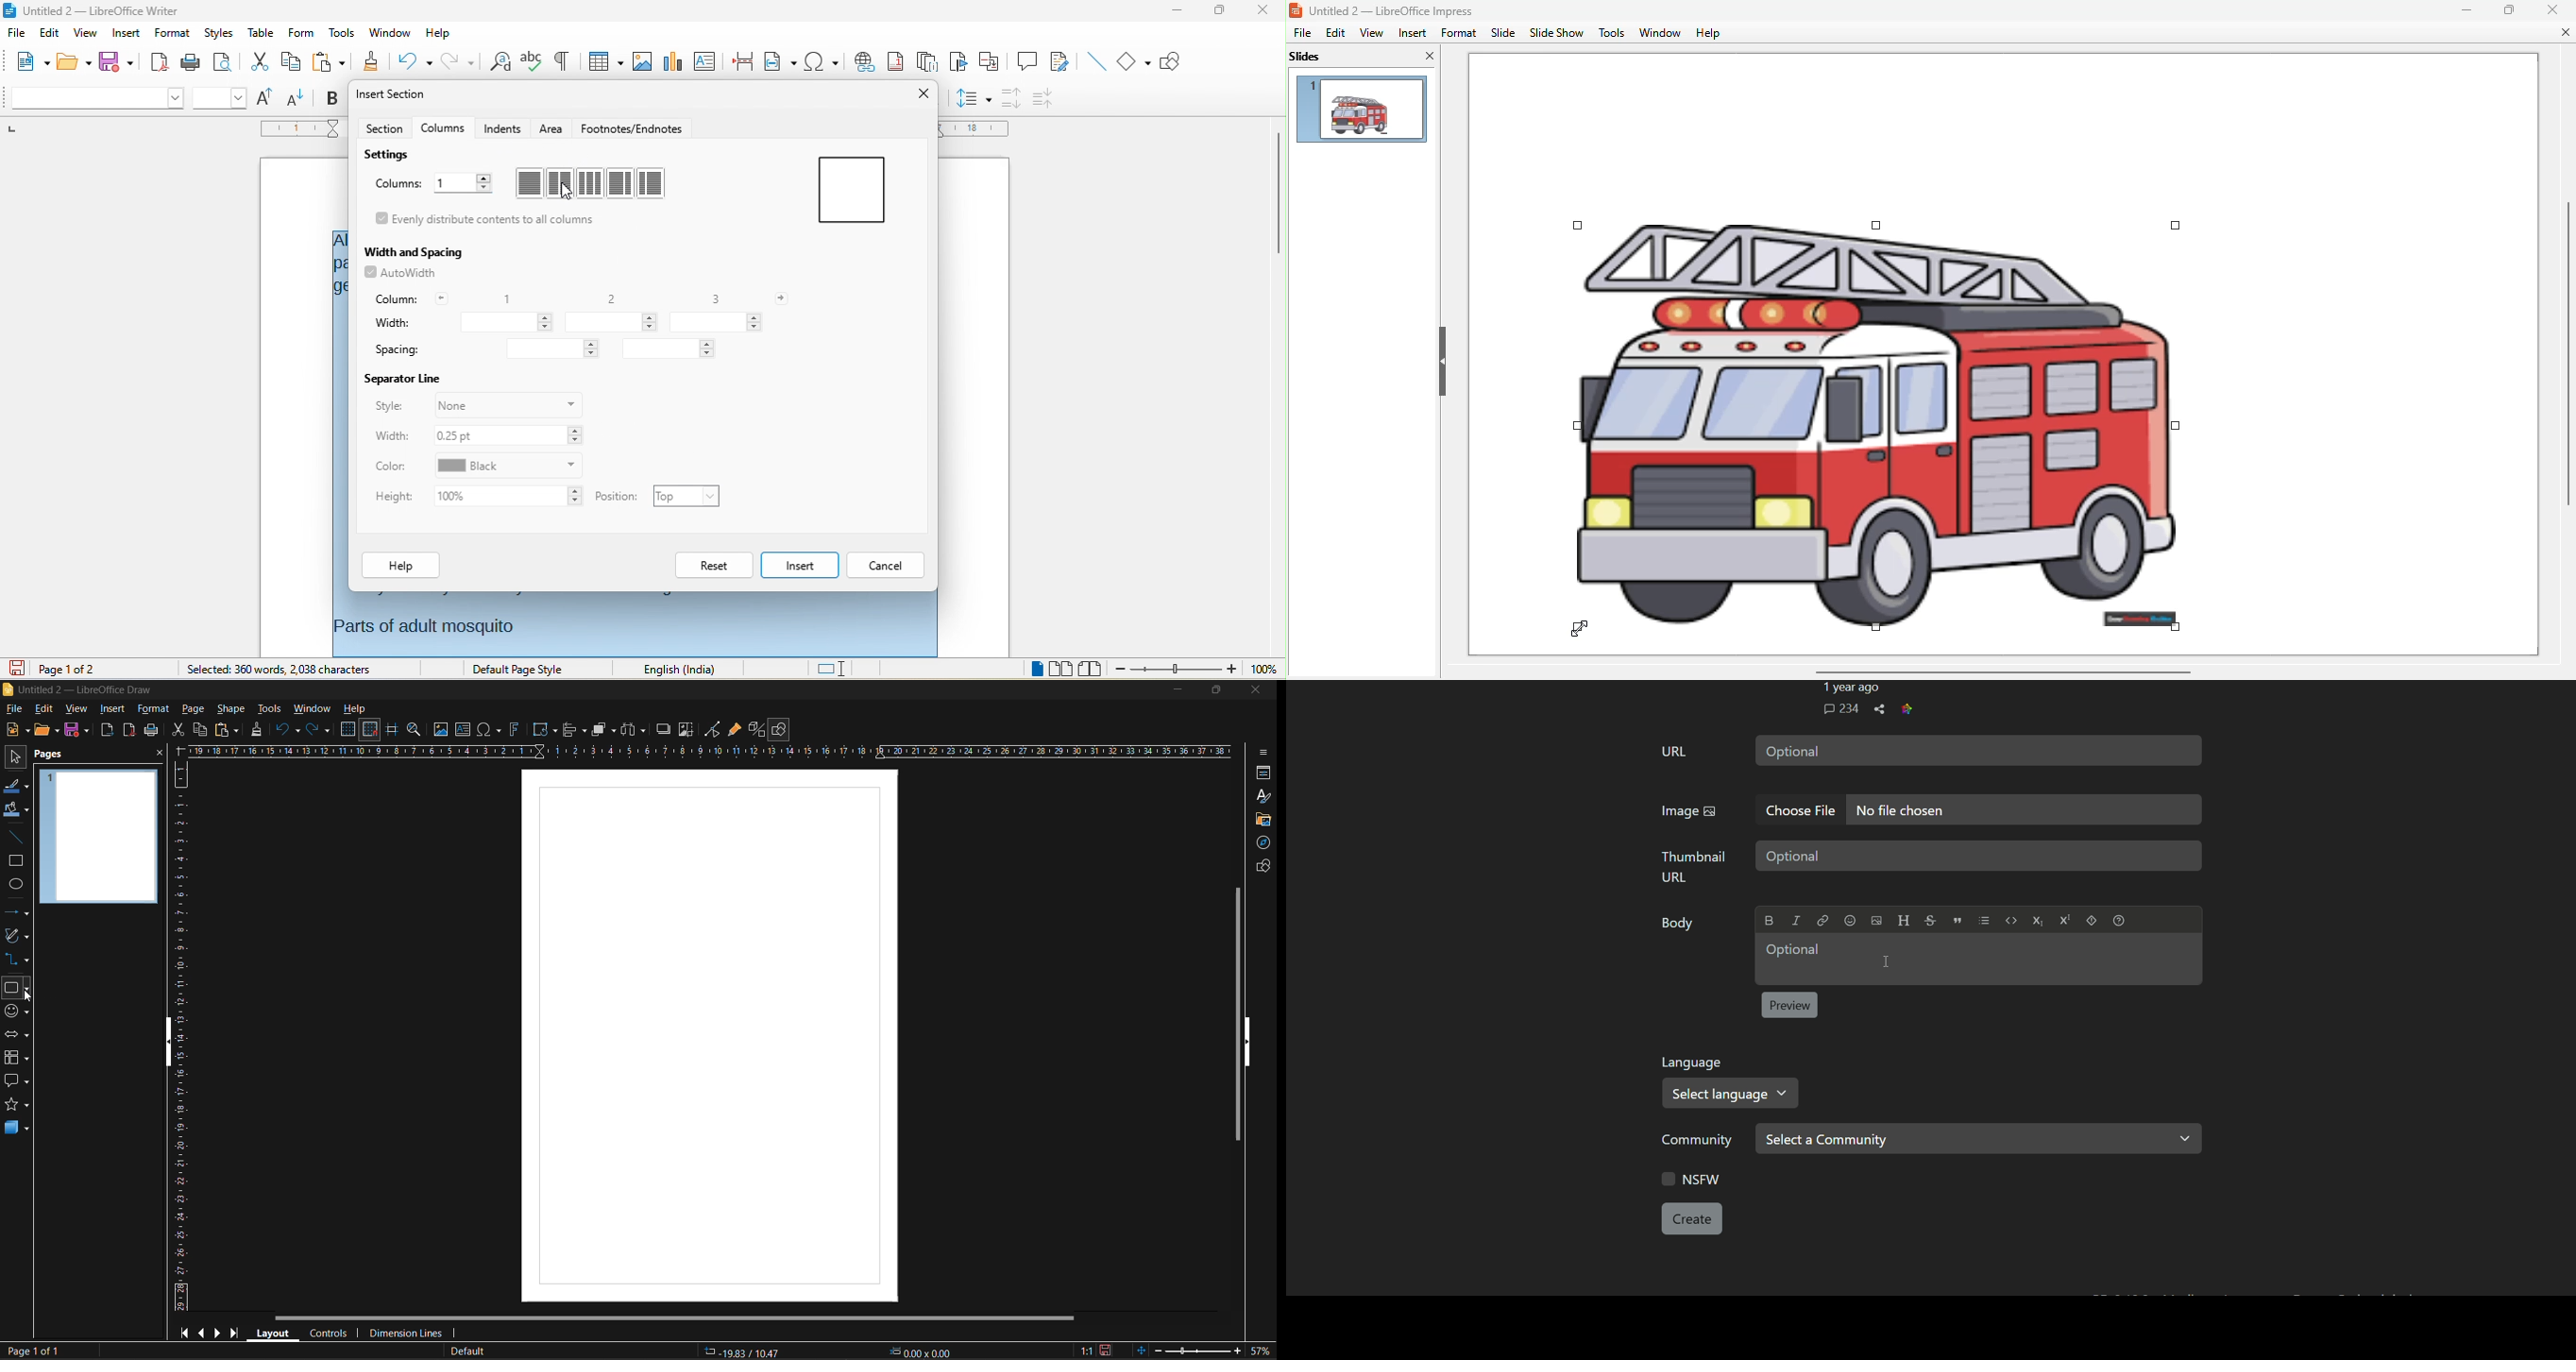 This screenshot has width=2576, height=1372. What do you see at coordinates (457, 60) in the screenshot?
I see `redo` at bounding box center [457, 60].